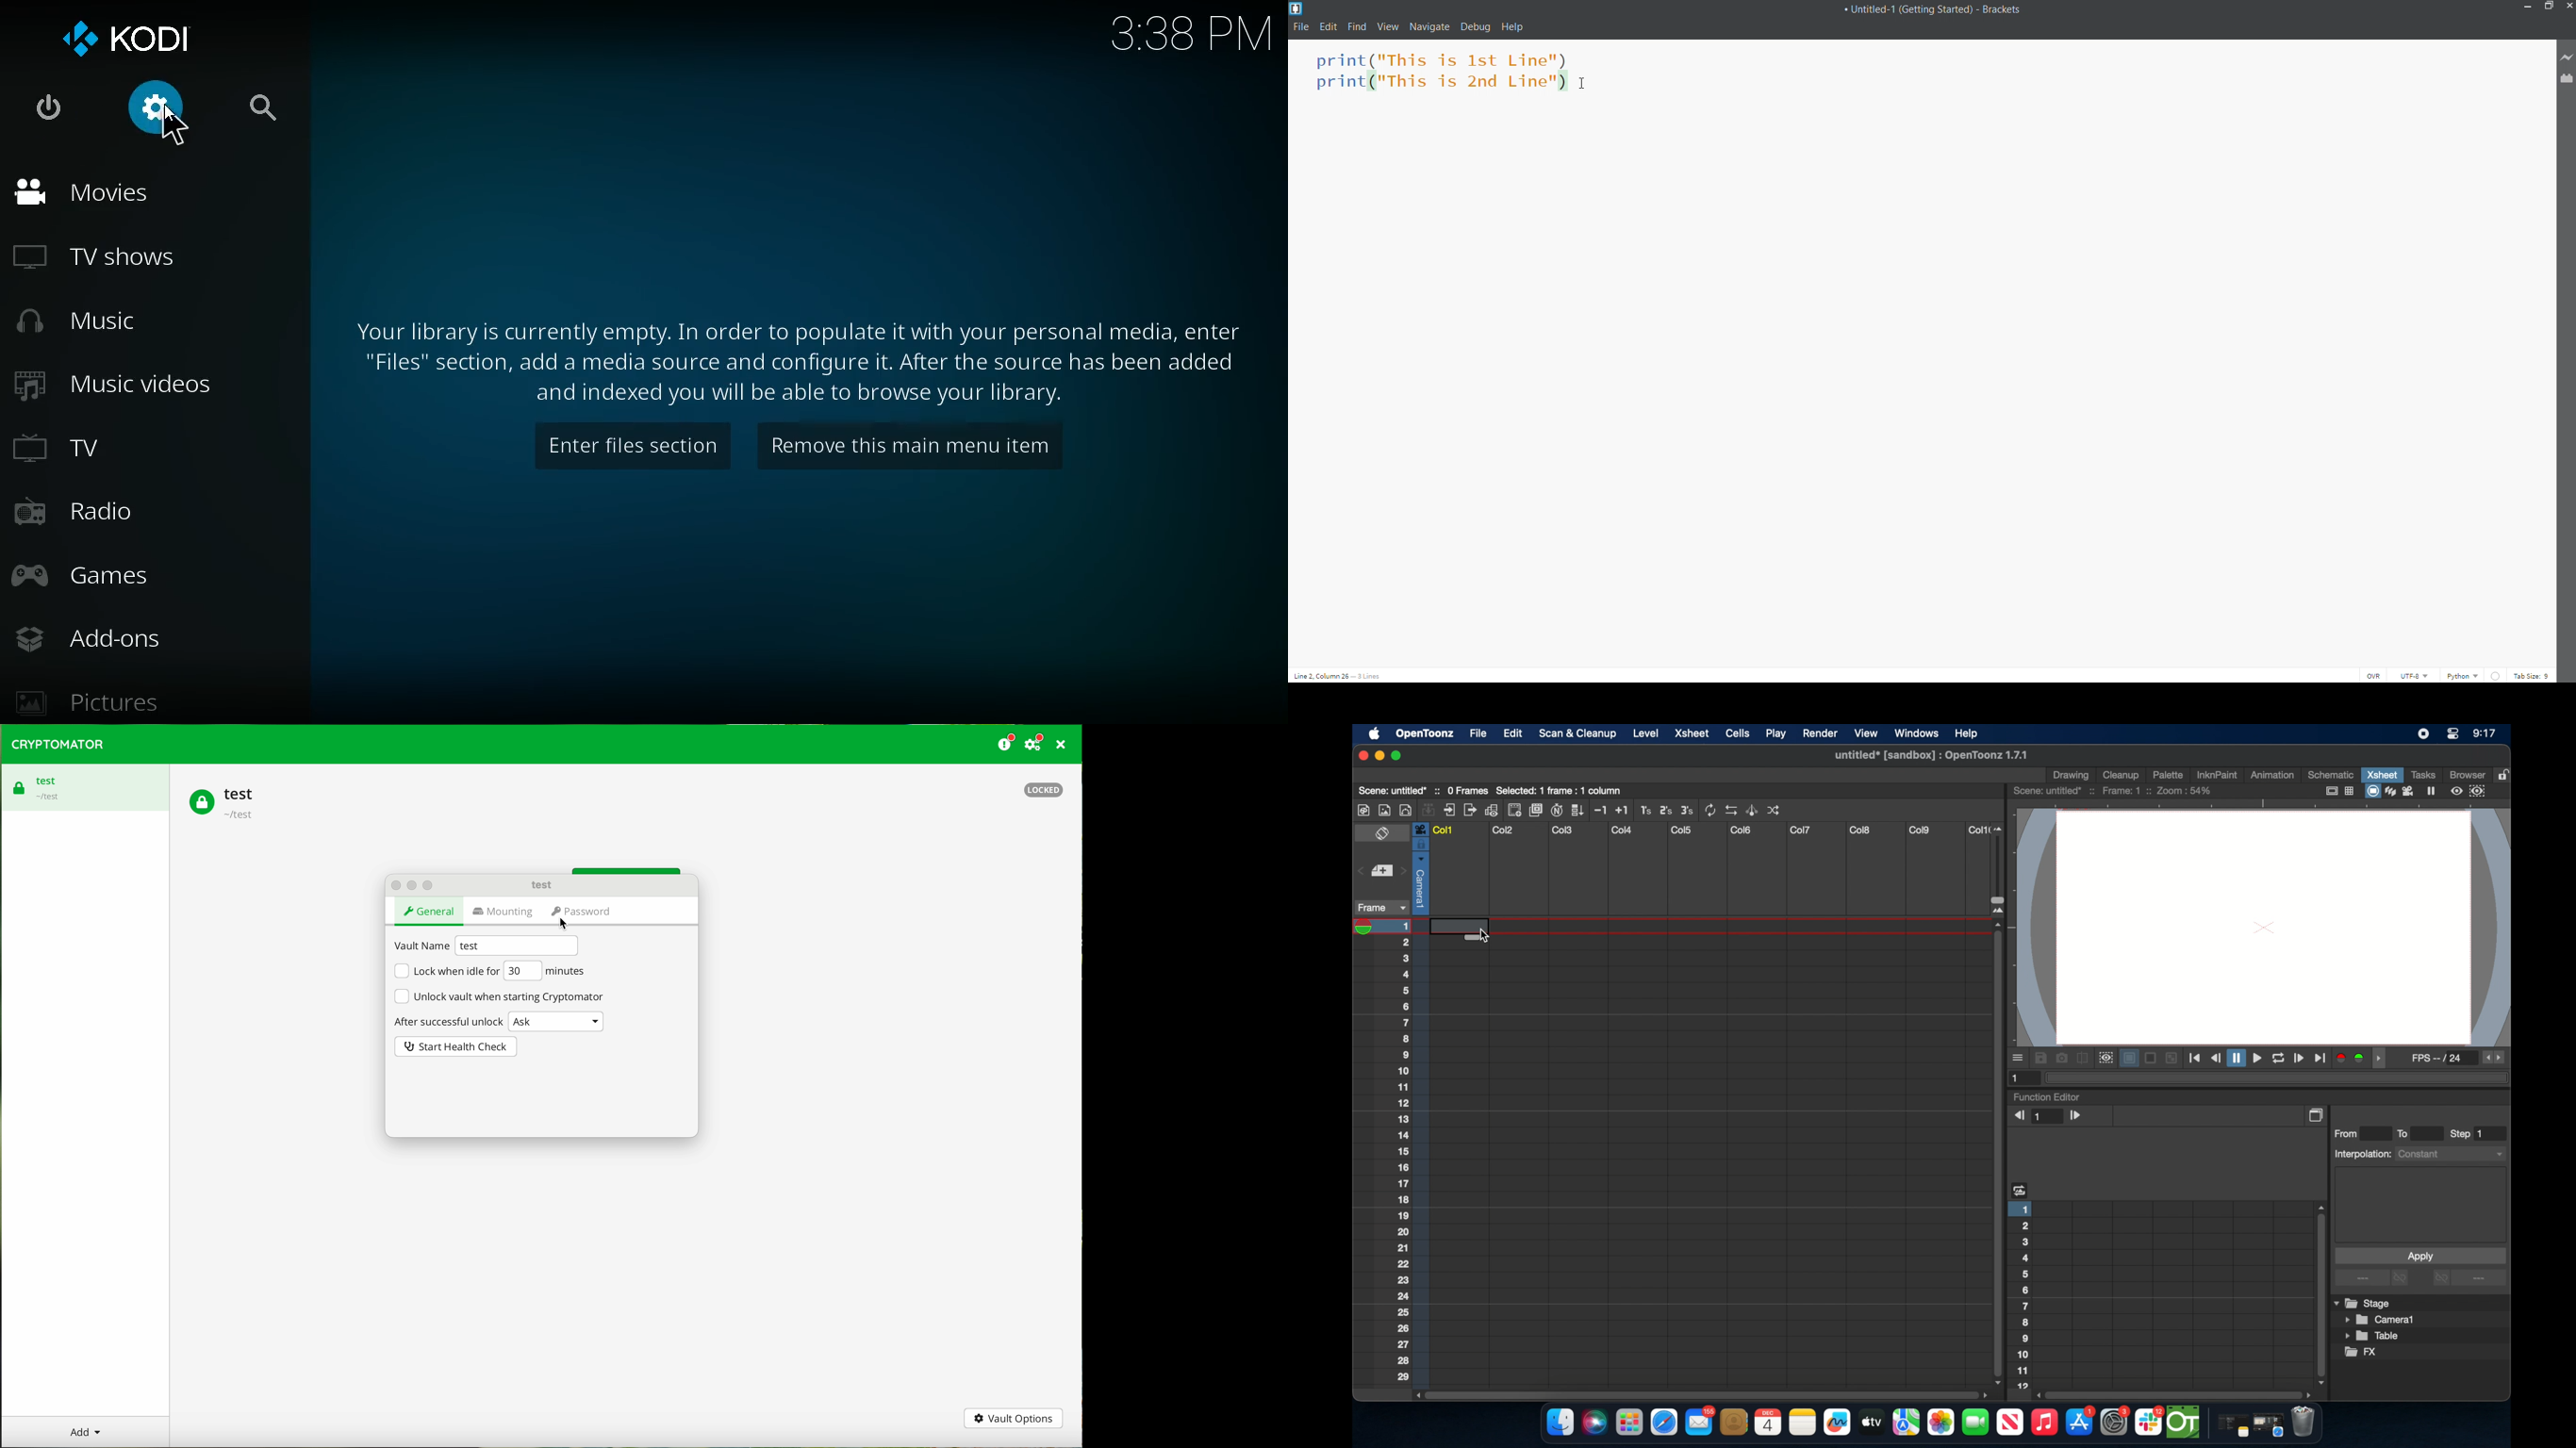 The height and width of the screenshot is (1456, 2576). I want to click on games, so click(119, 576).